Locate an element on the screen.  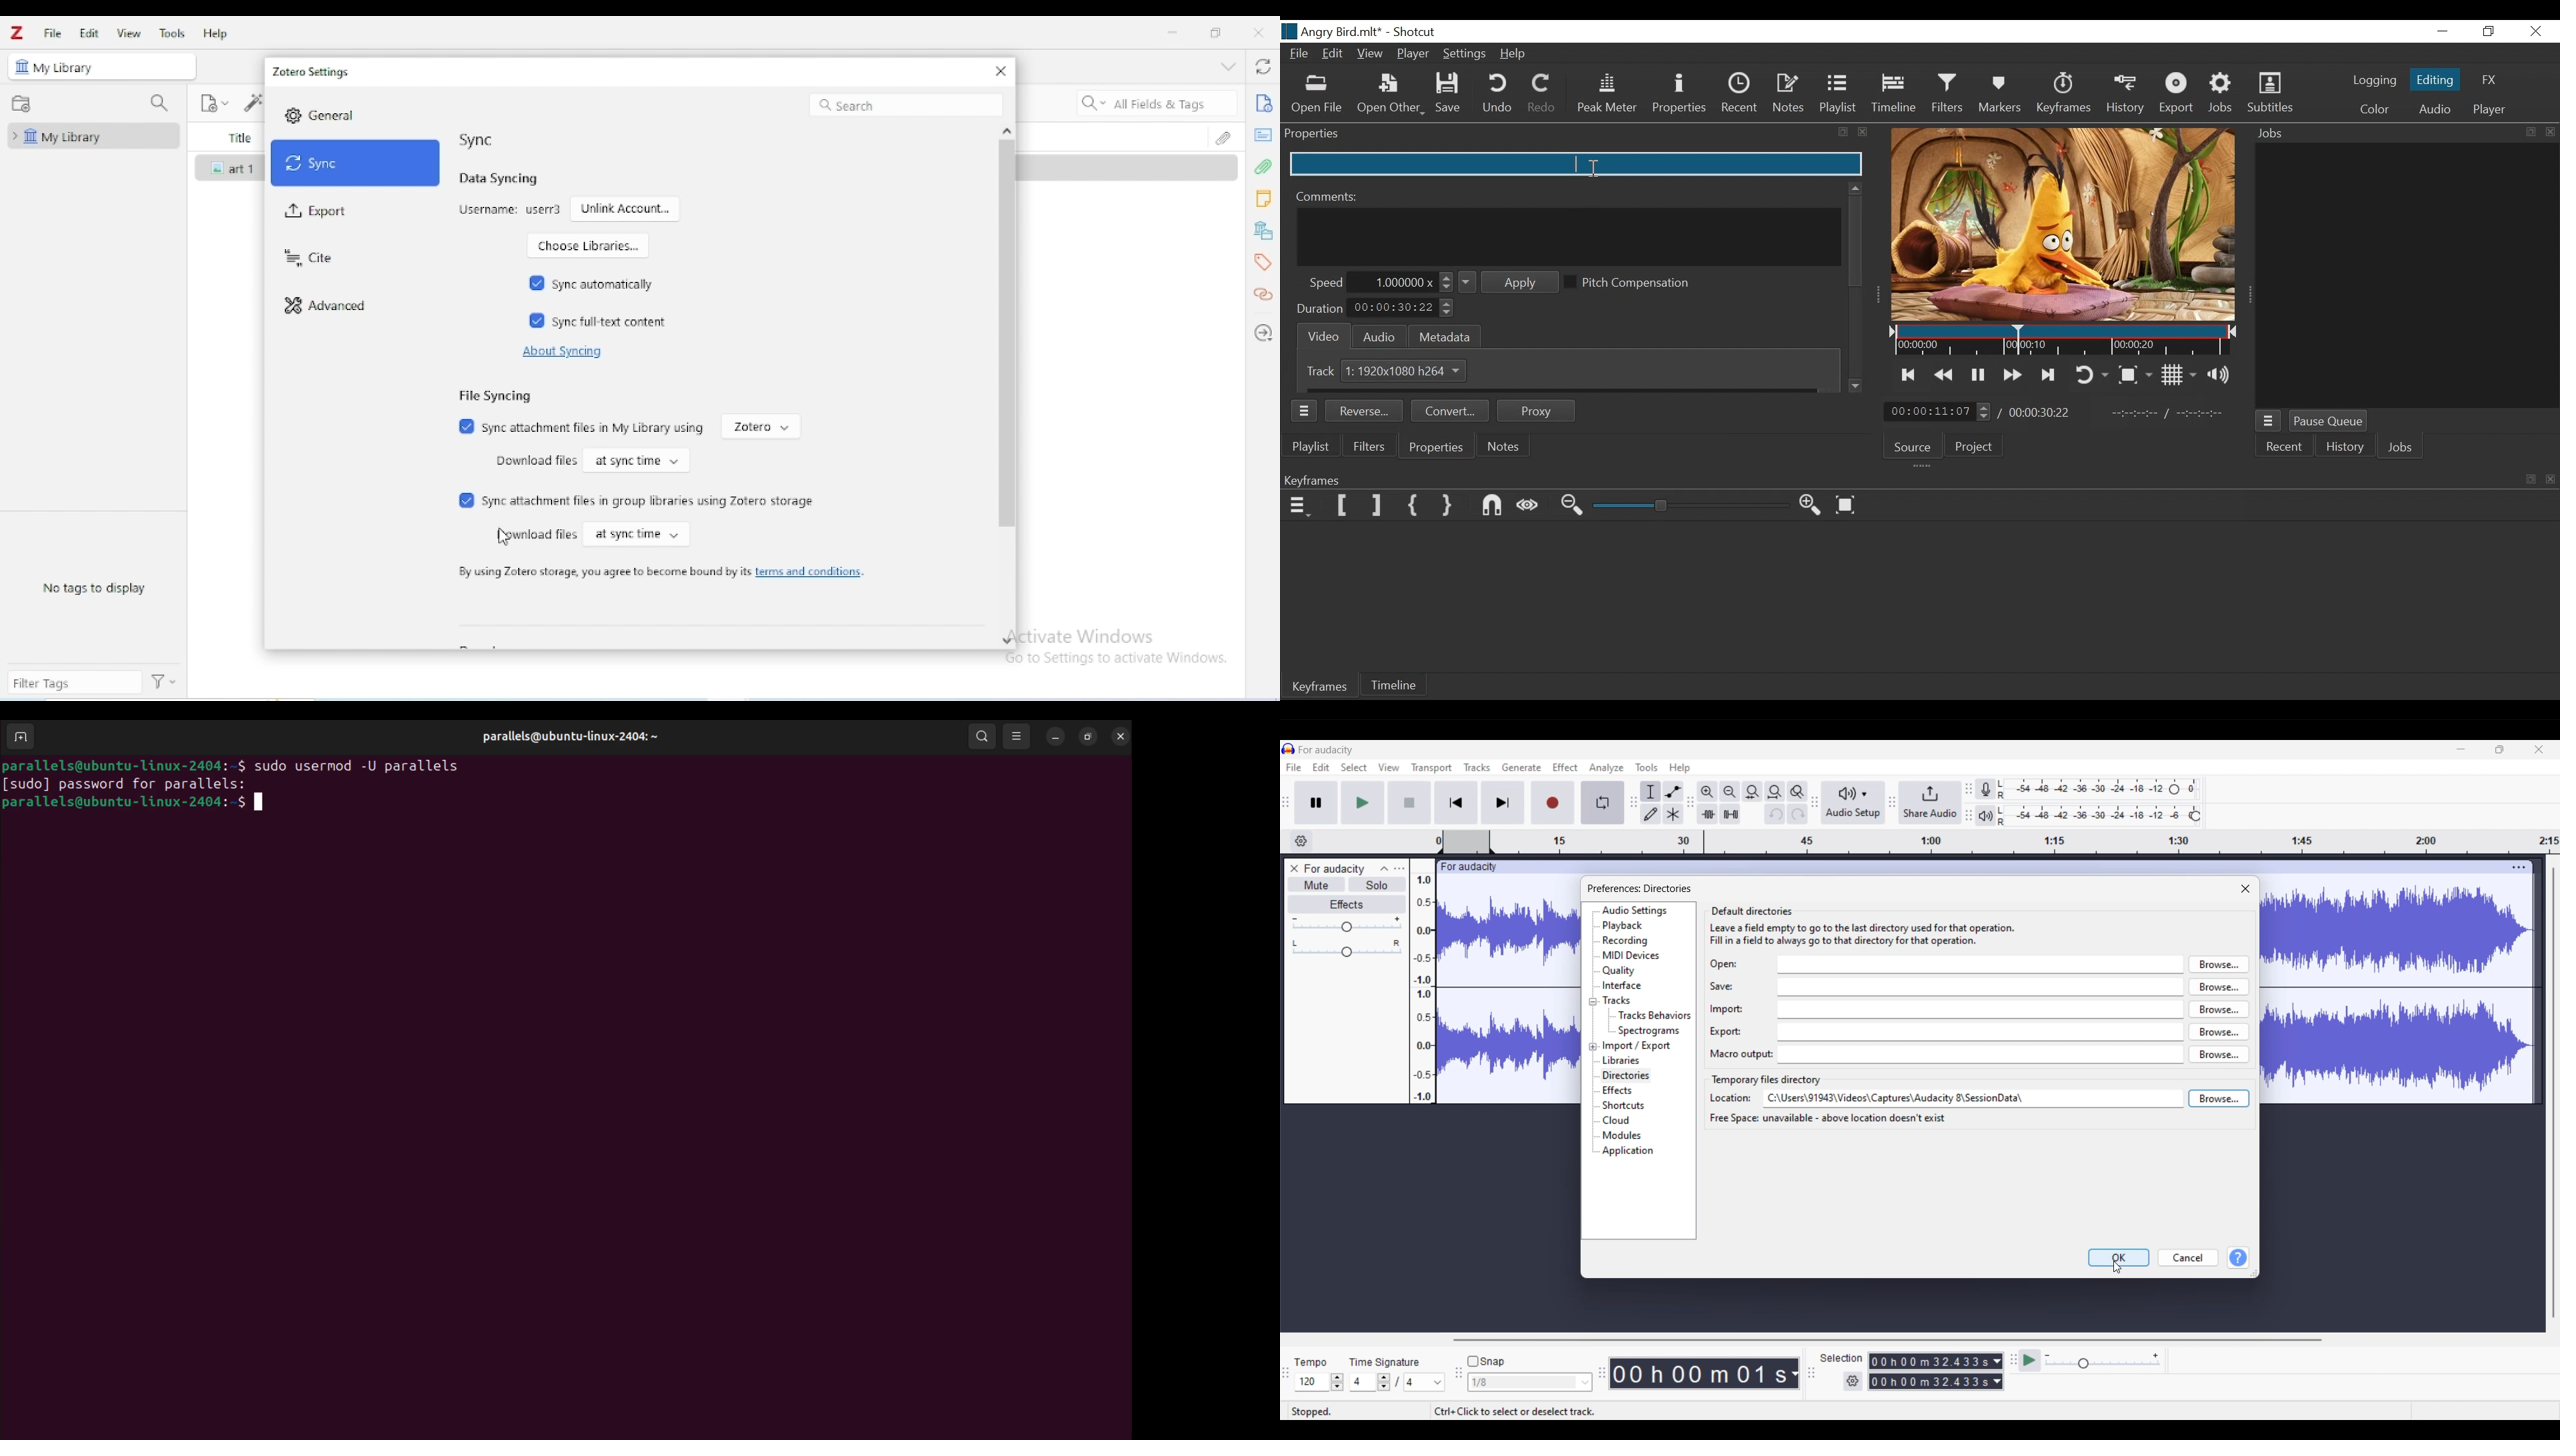
Jobs is located at coordinates (2401, 447).